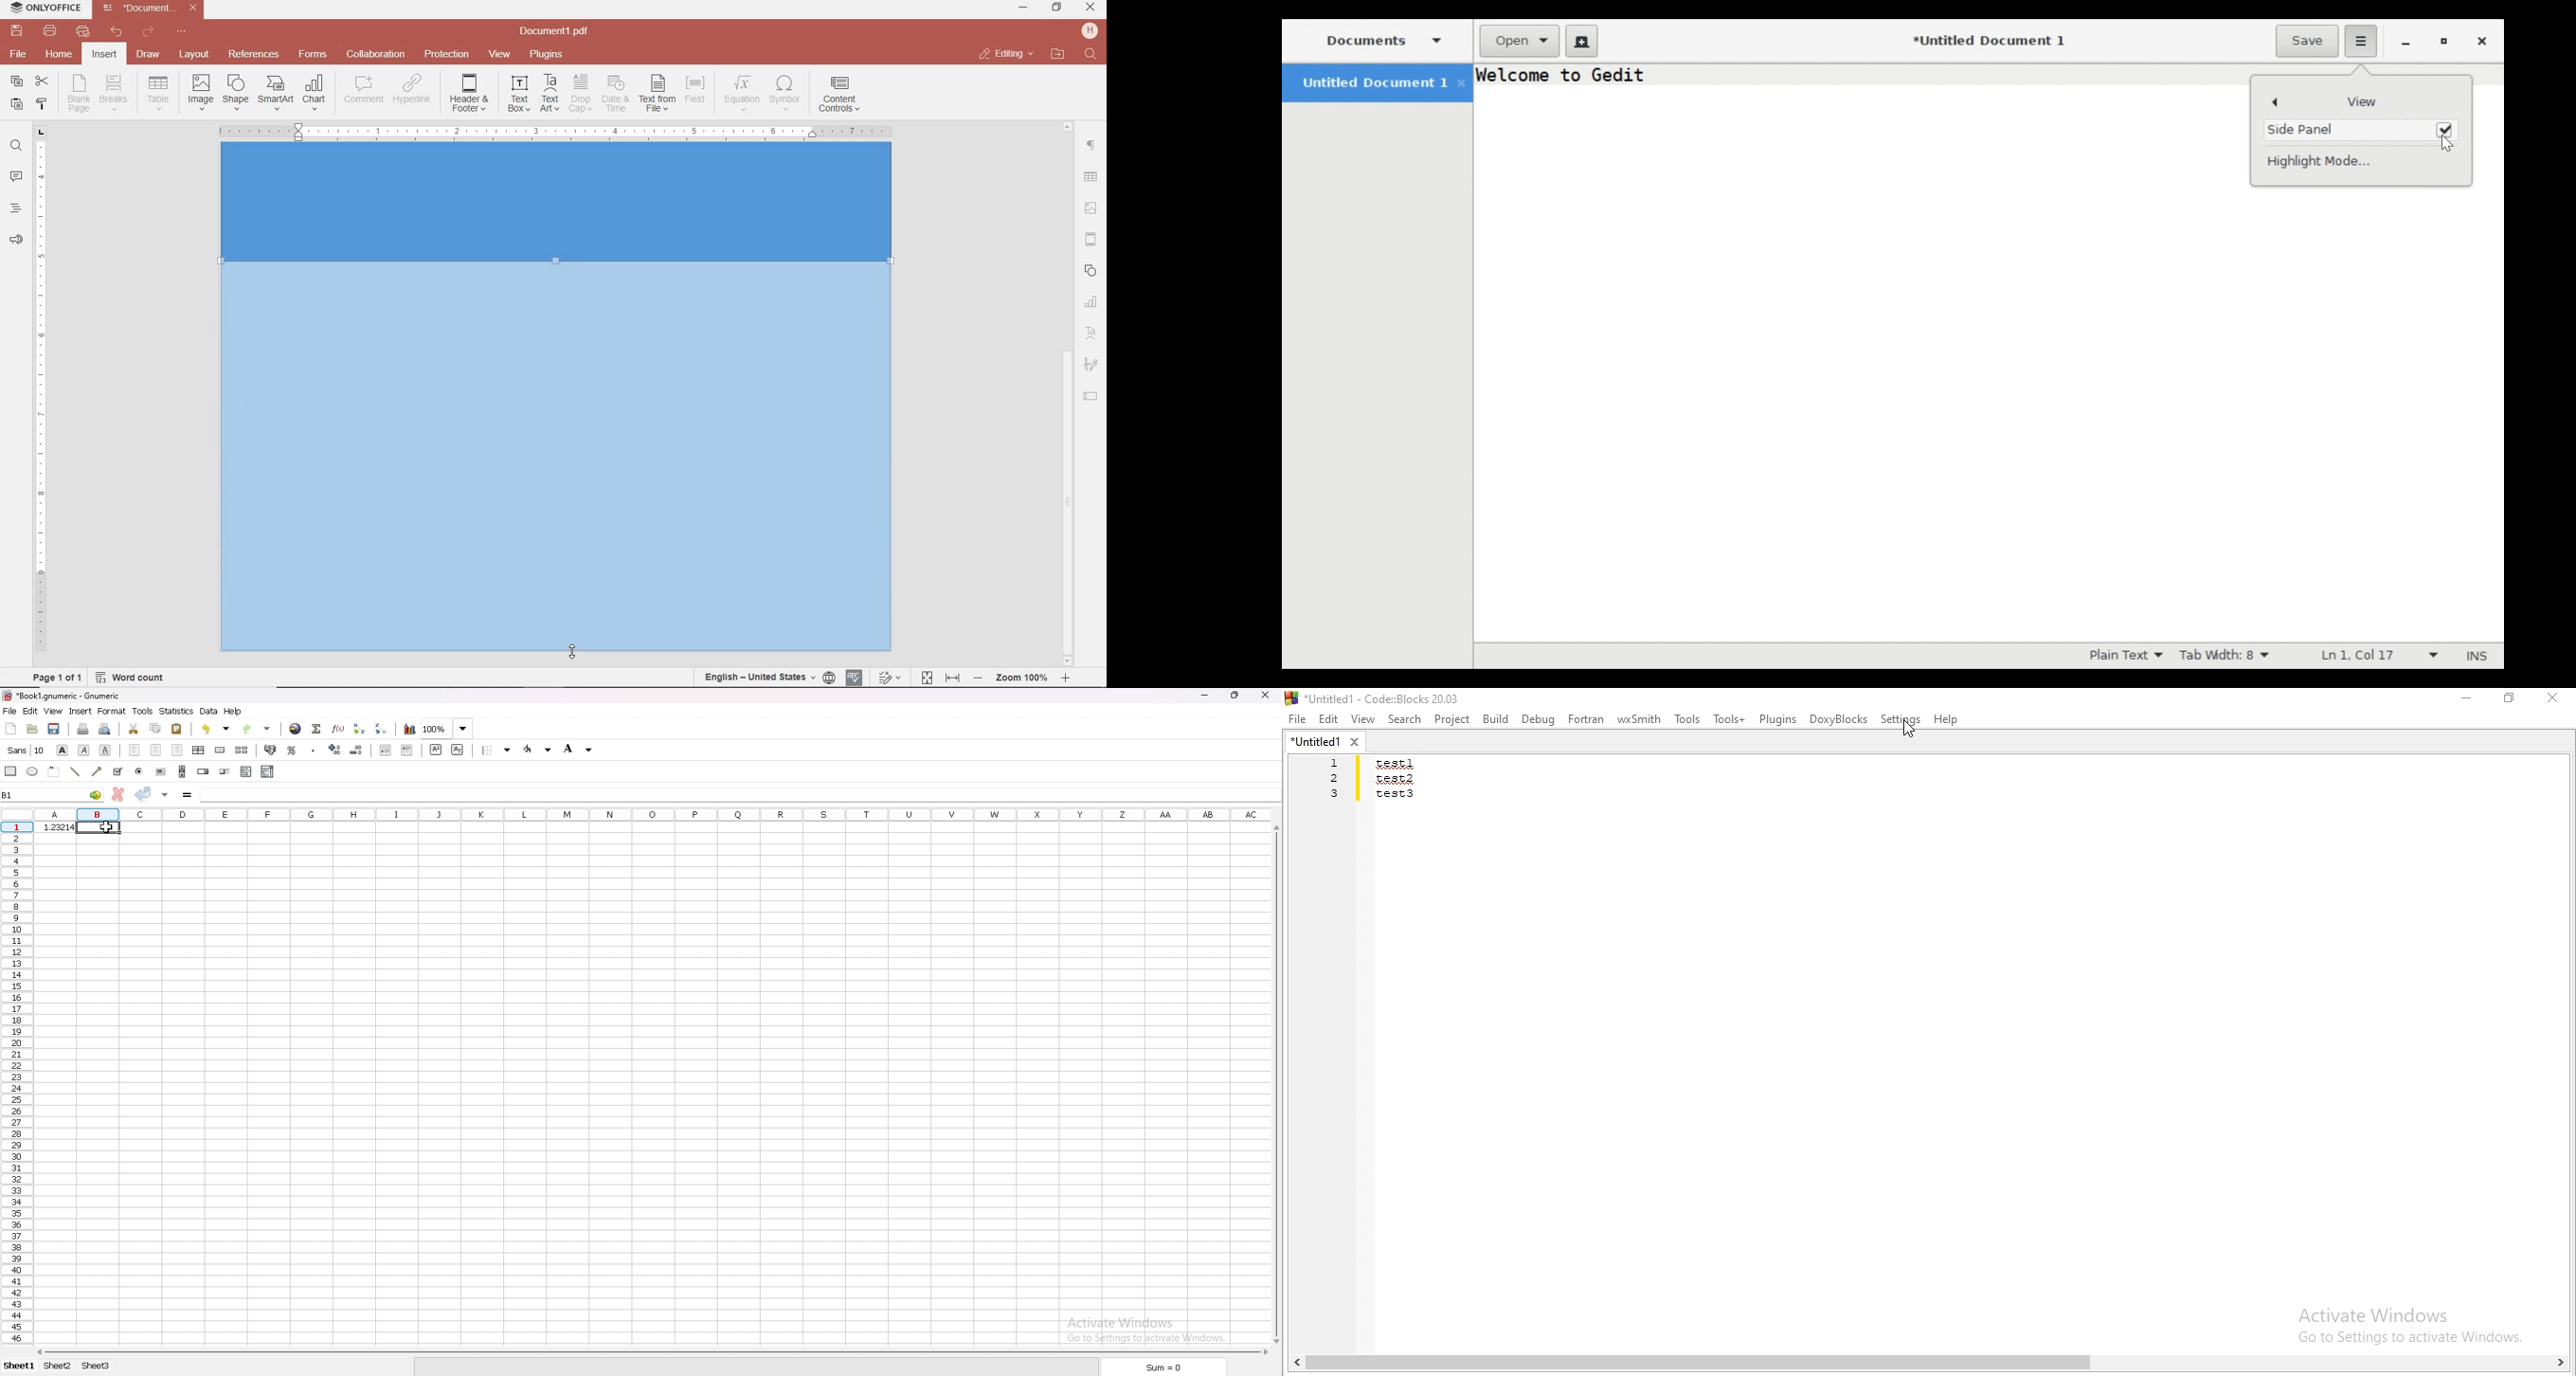  Describe the element at coordinates (2375, 656) in the screenshot. I see `Line and Column Preference` at that location.